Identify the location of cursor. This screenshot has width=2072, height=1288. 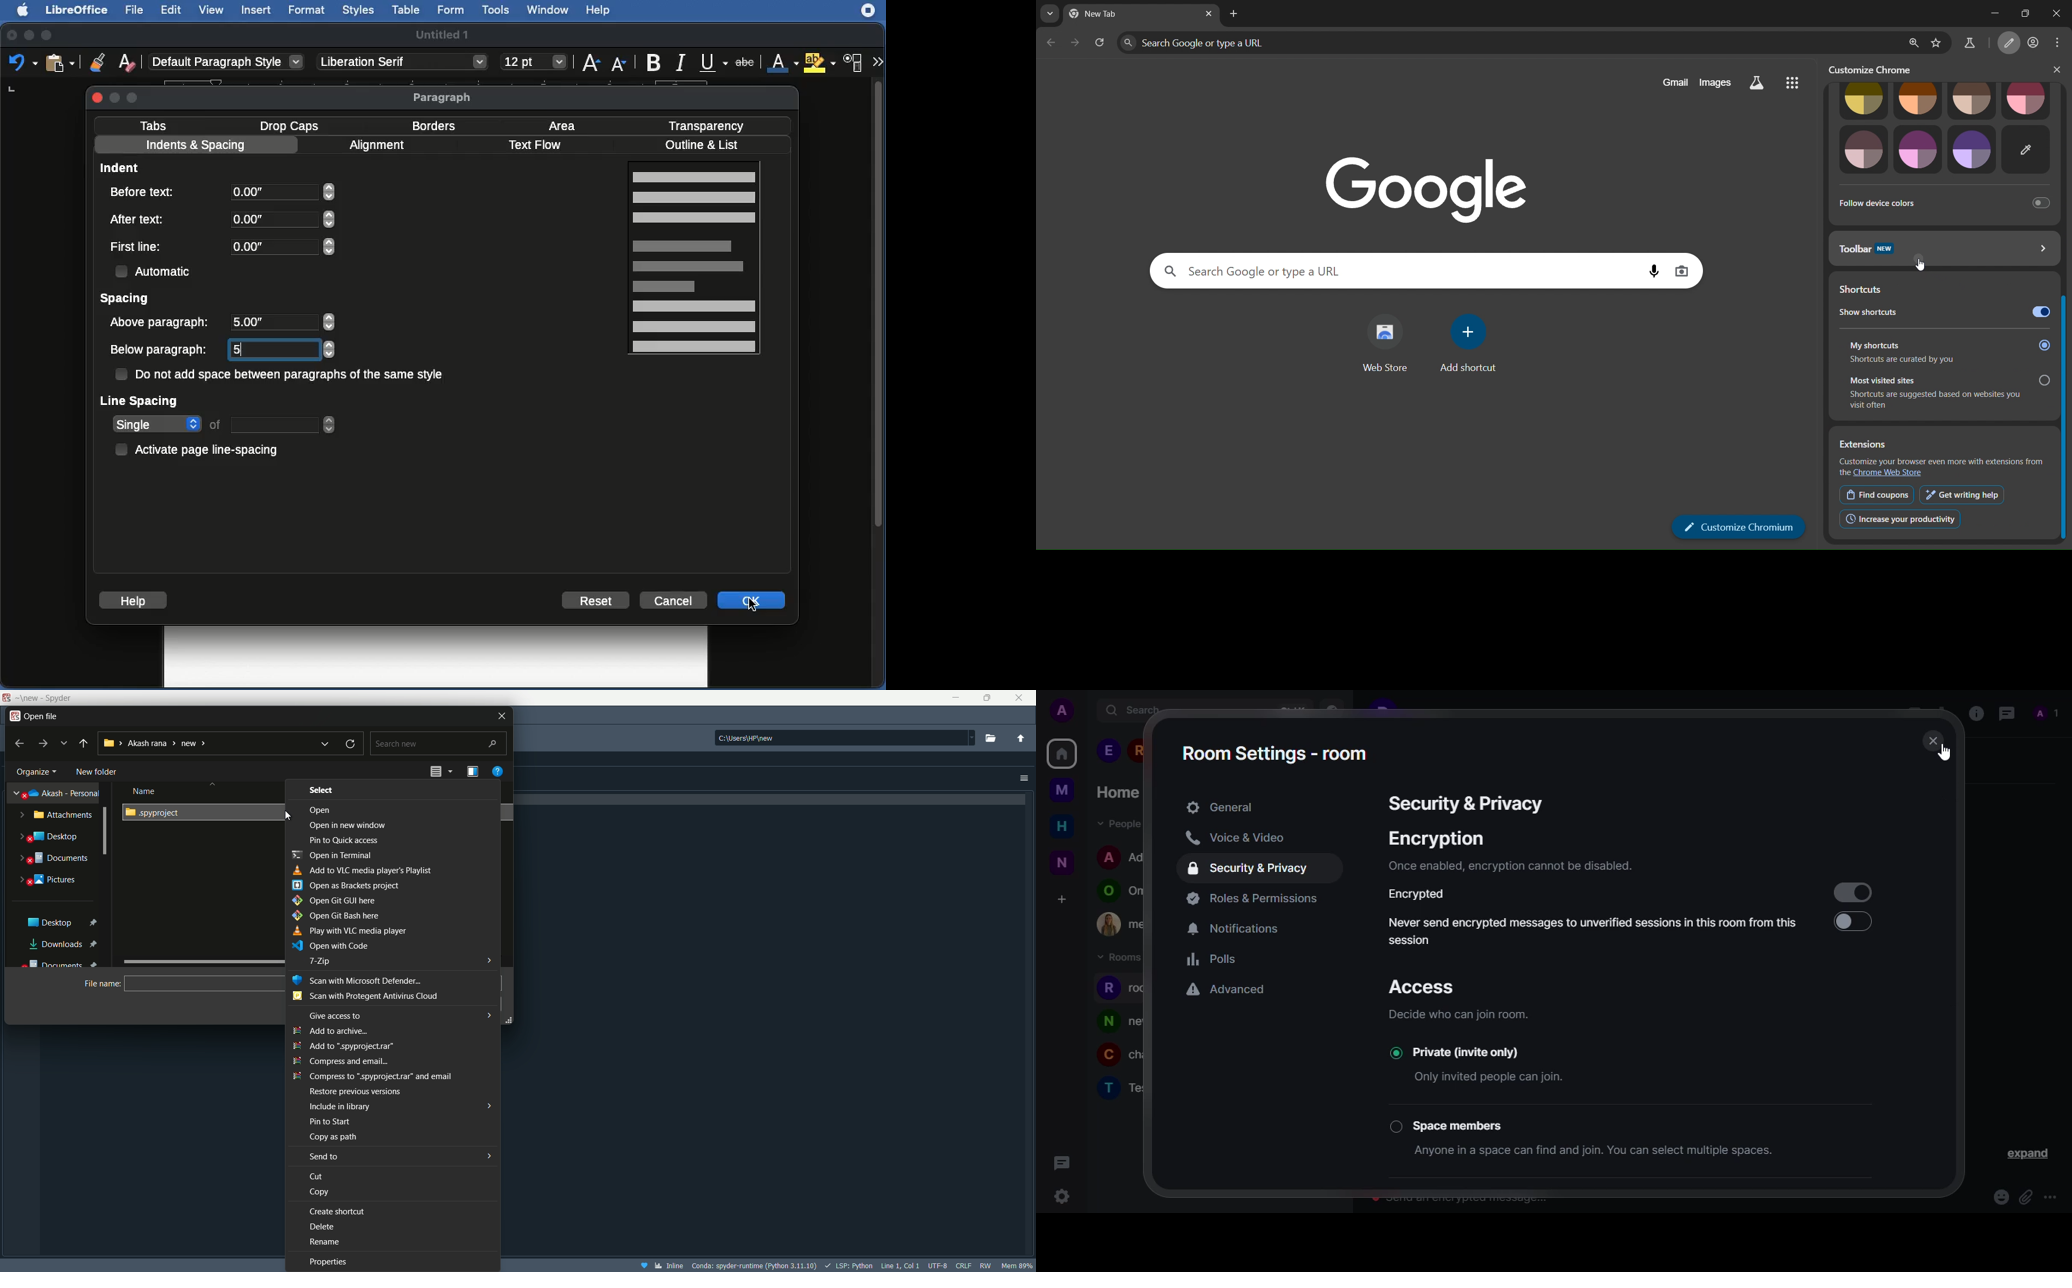
(287, 816).